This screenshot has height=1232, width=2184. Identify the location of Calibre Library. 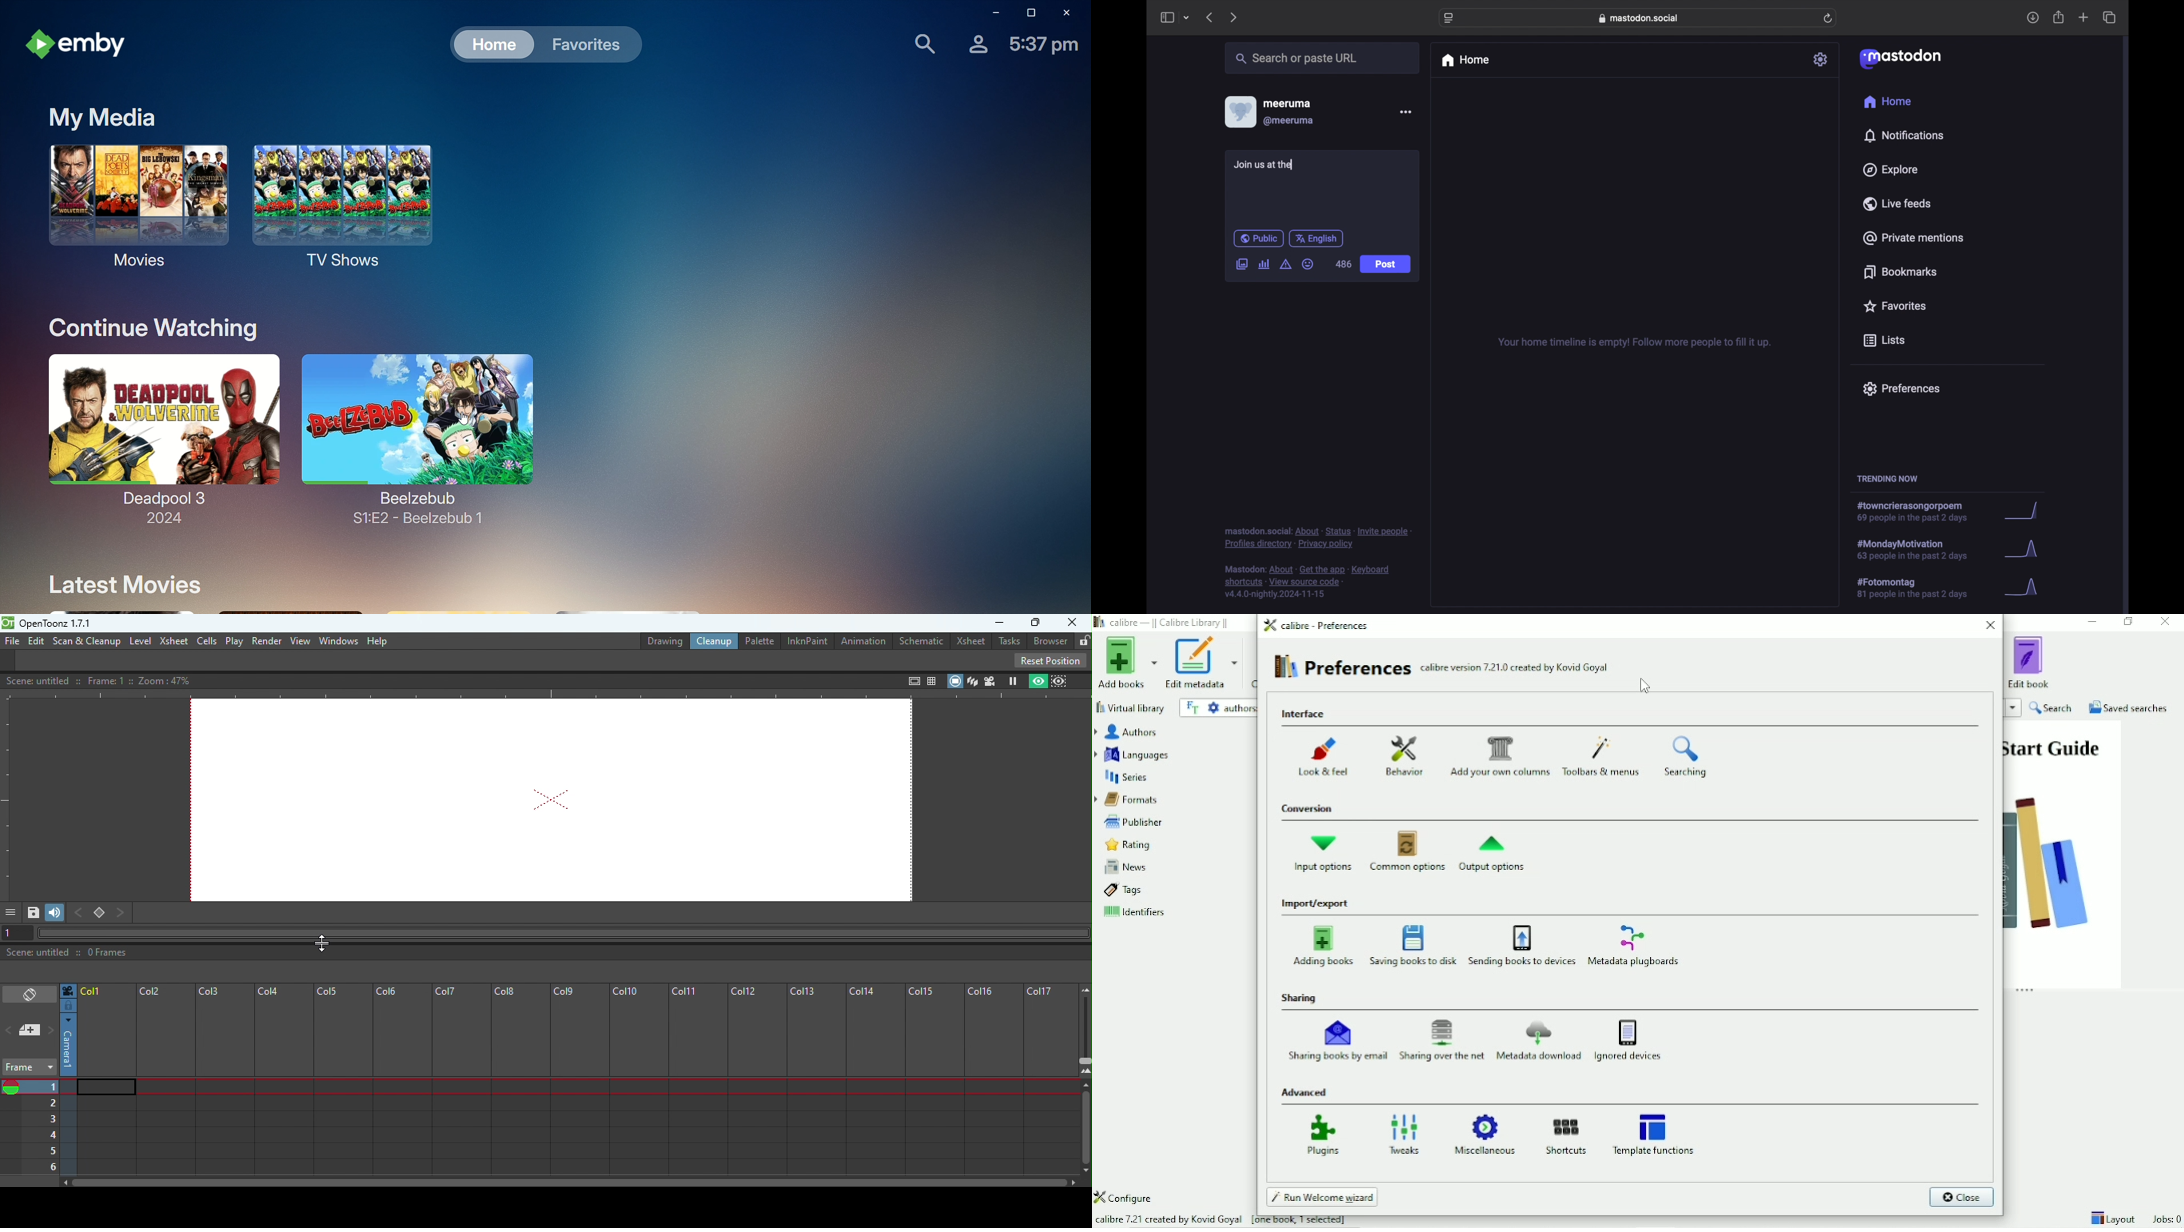
(1164, 623).